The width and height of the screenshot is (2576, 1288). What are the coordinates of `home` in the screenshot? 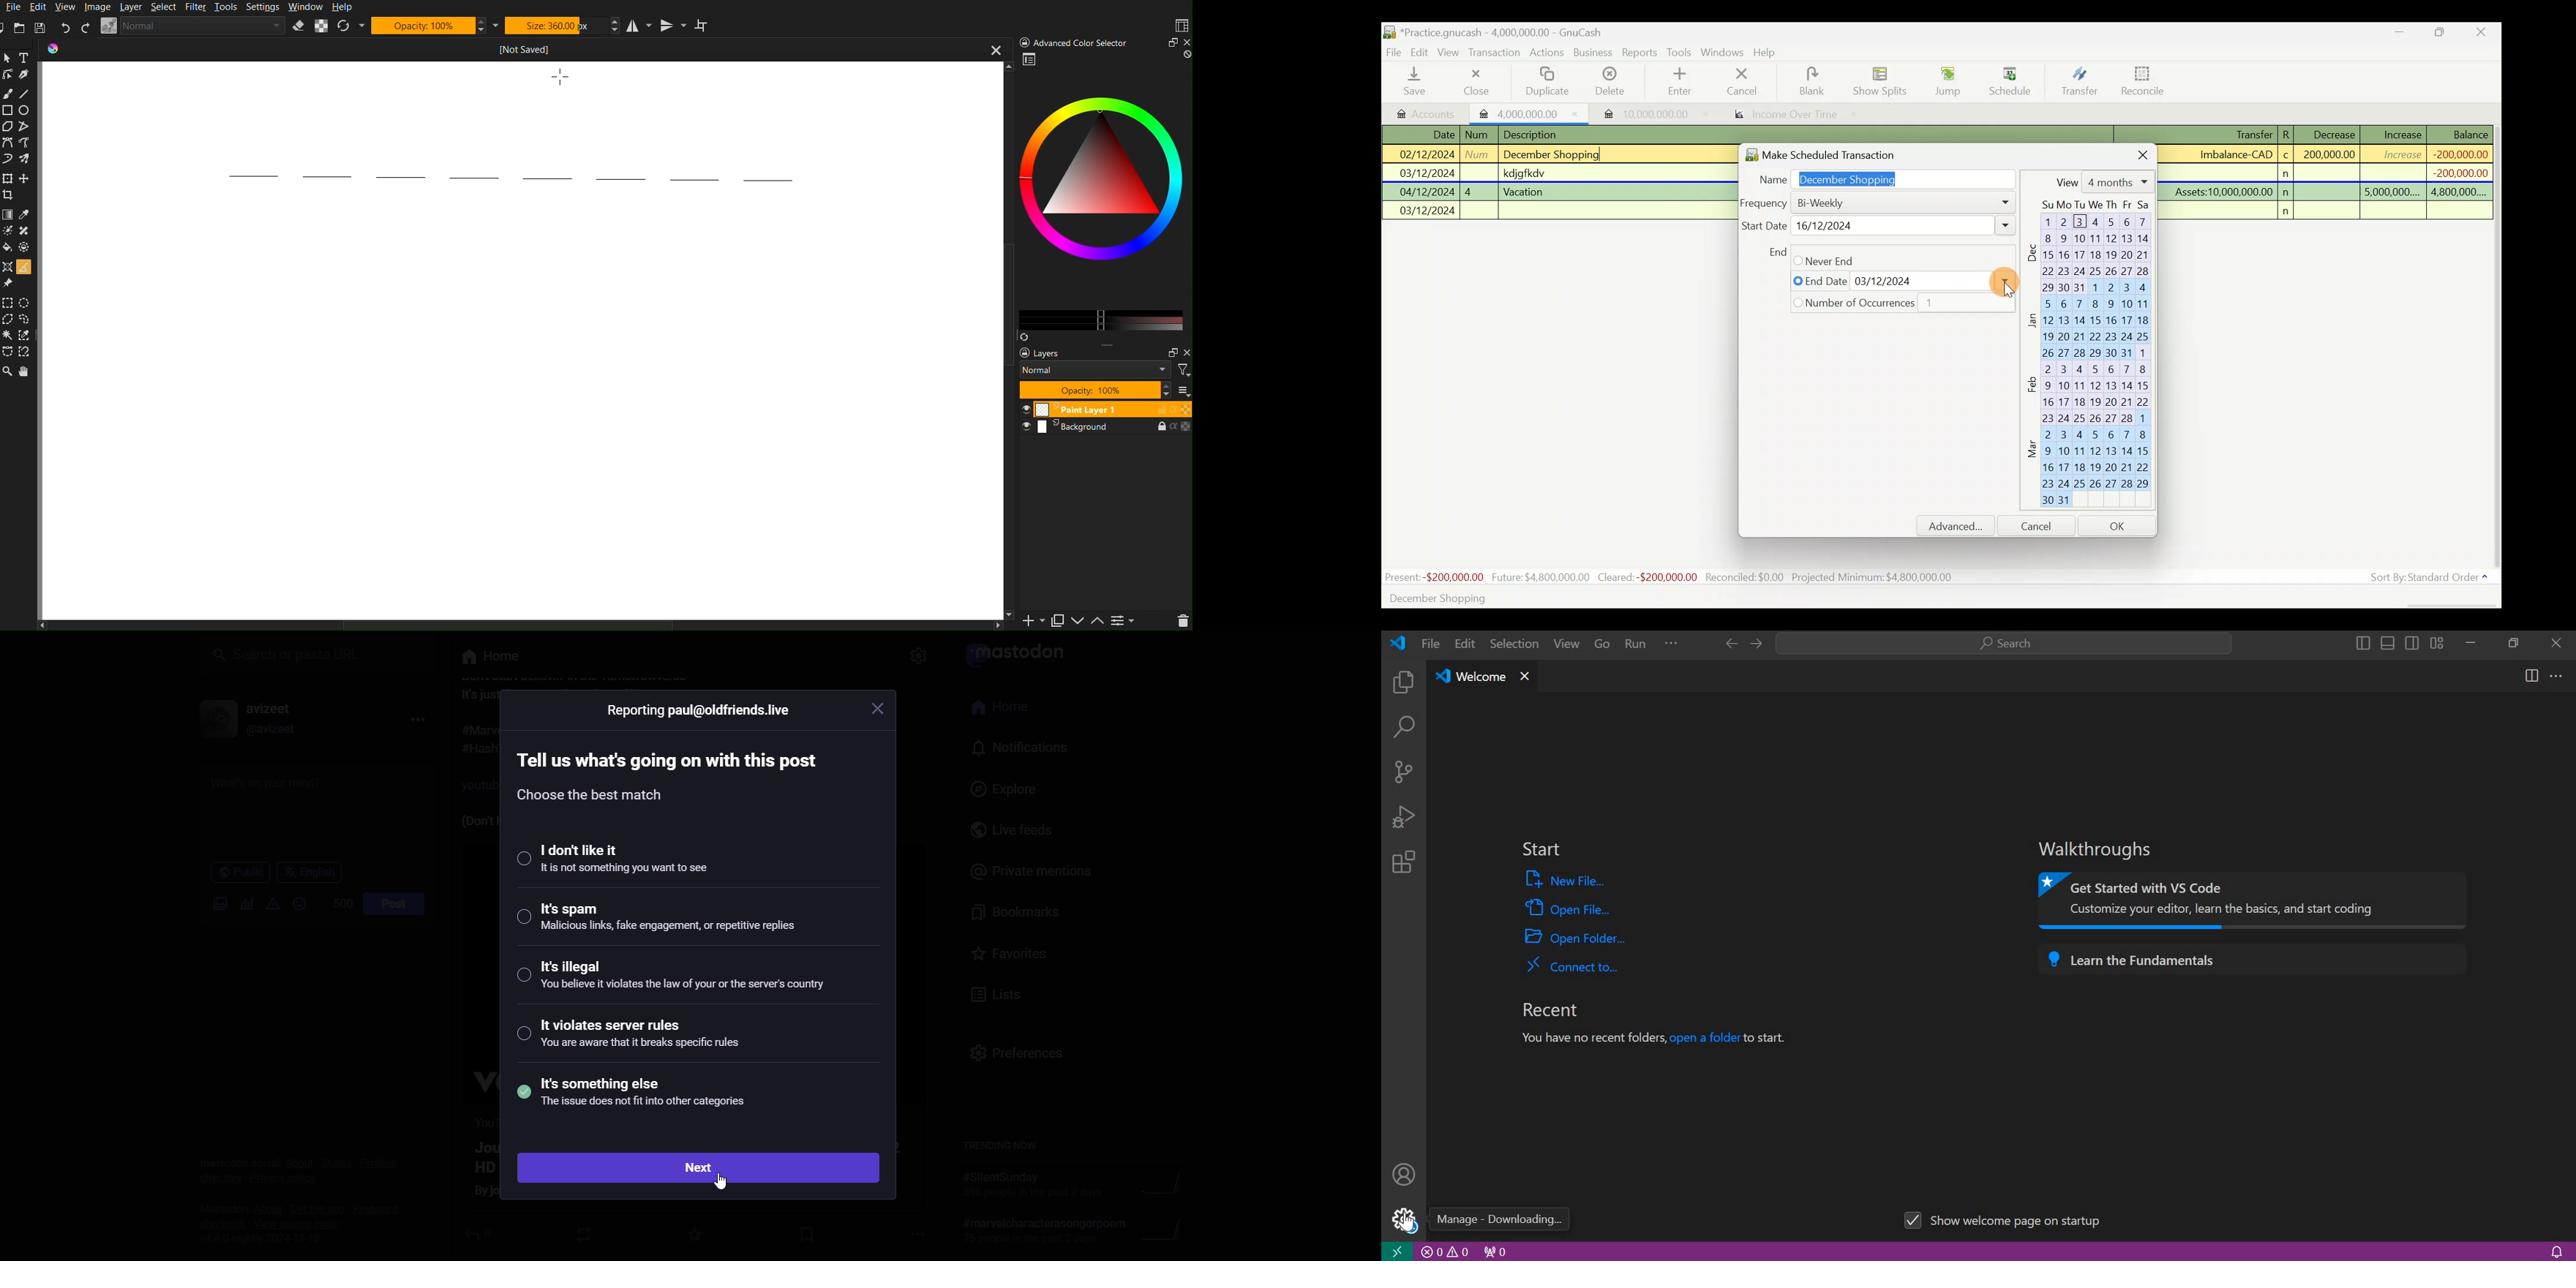 It's located at (1007, 709).